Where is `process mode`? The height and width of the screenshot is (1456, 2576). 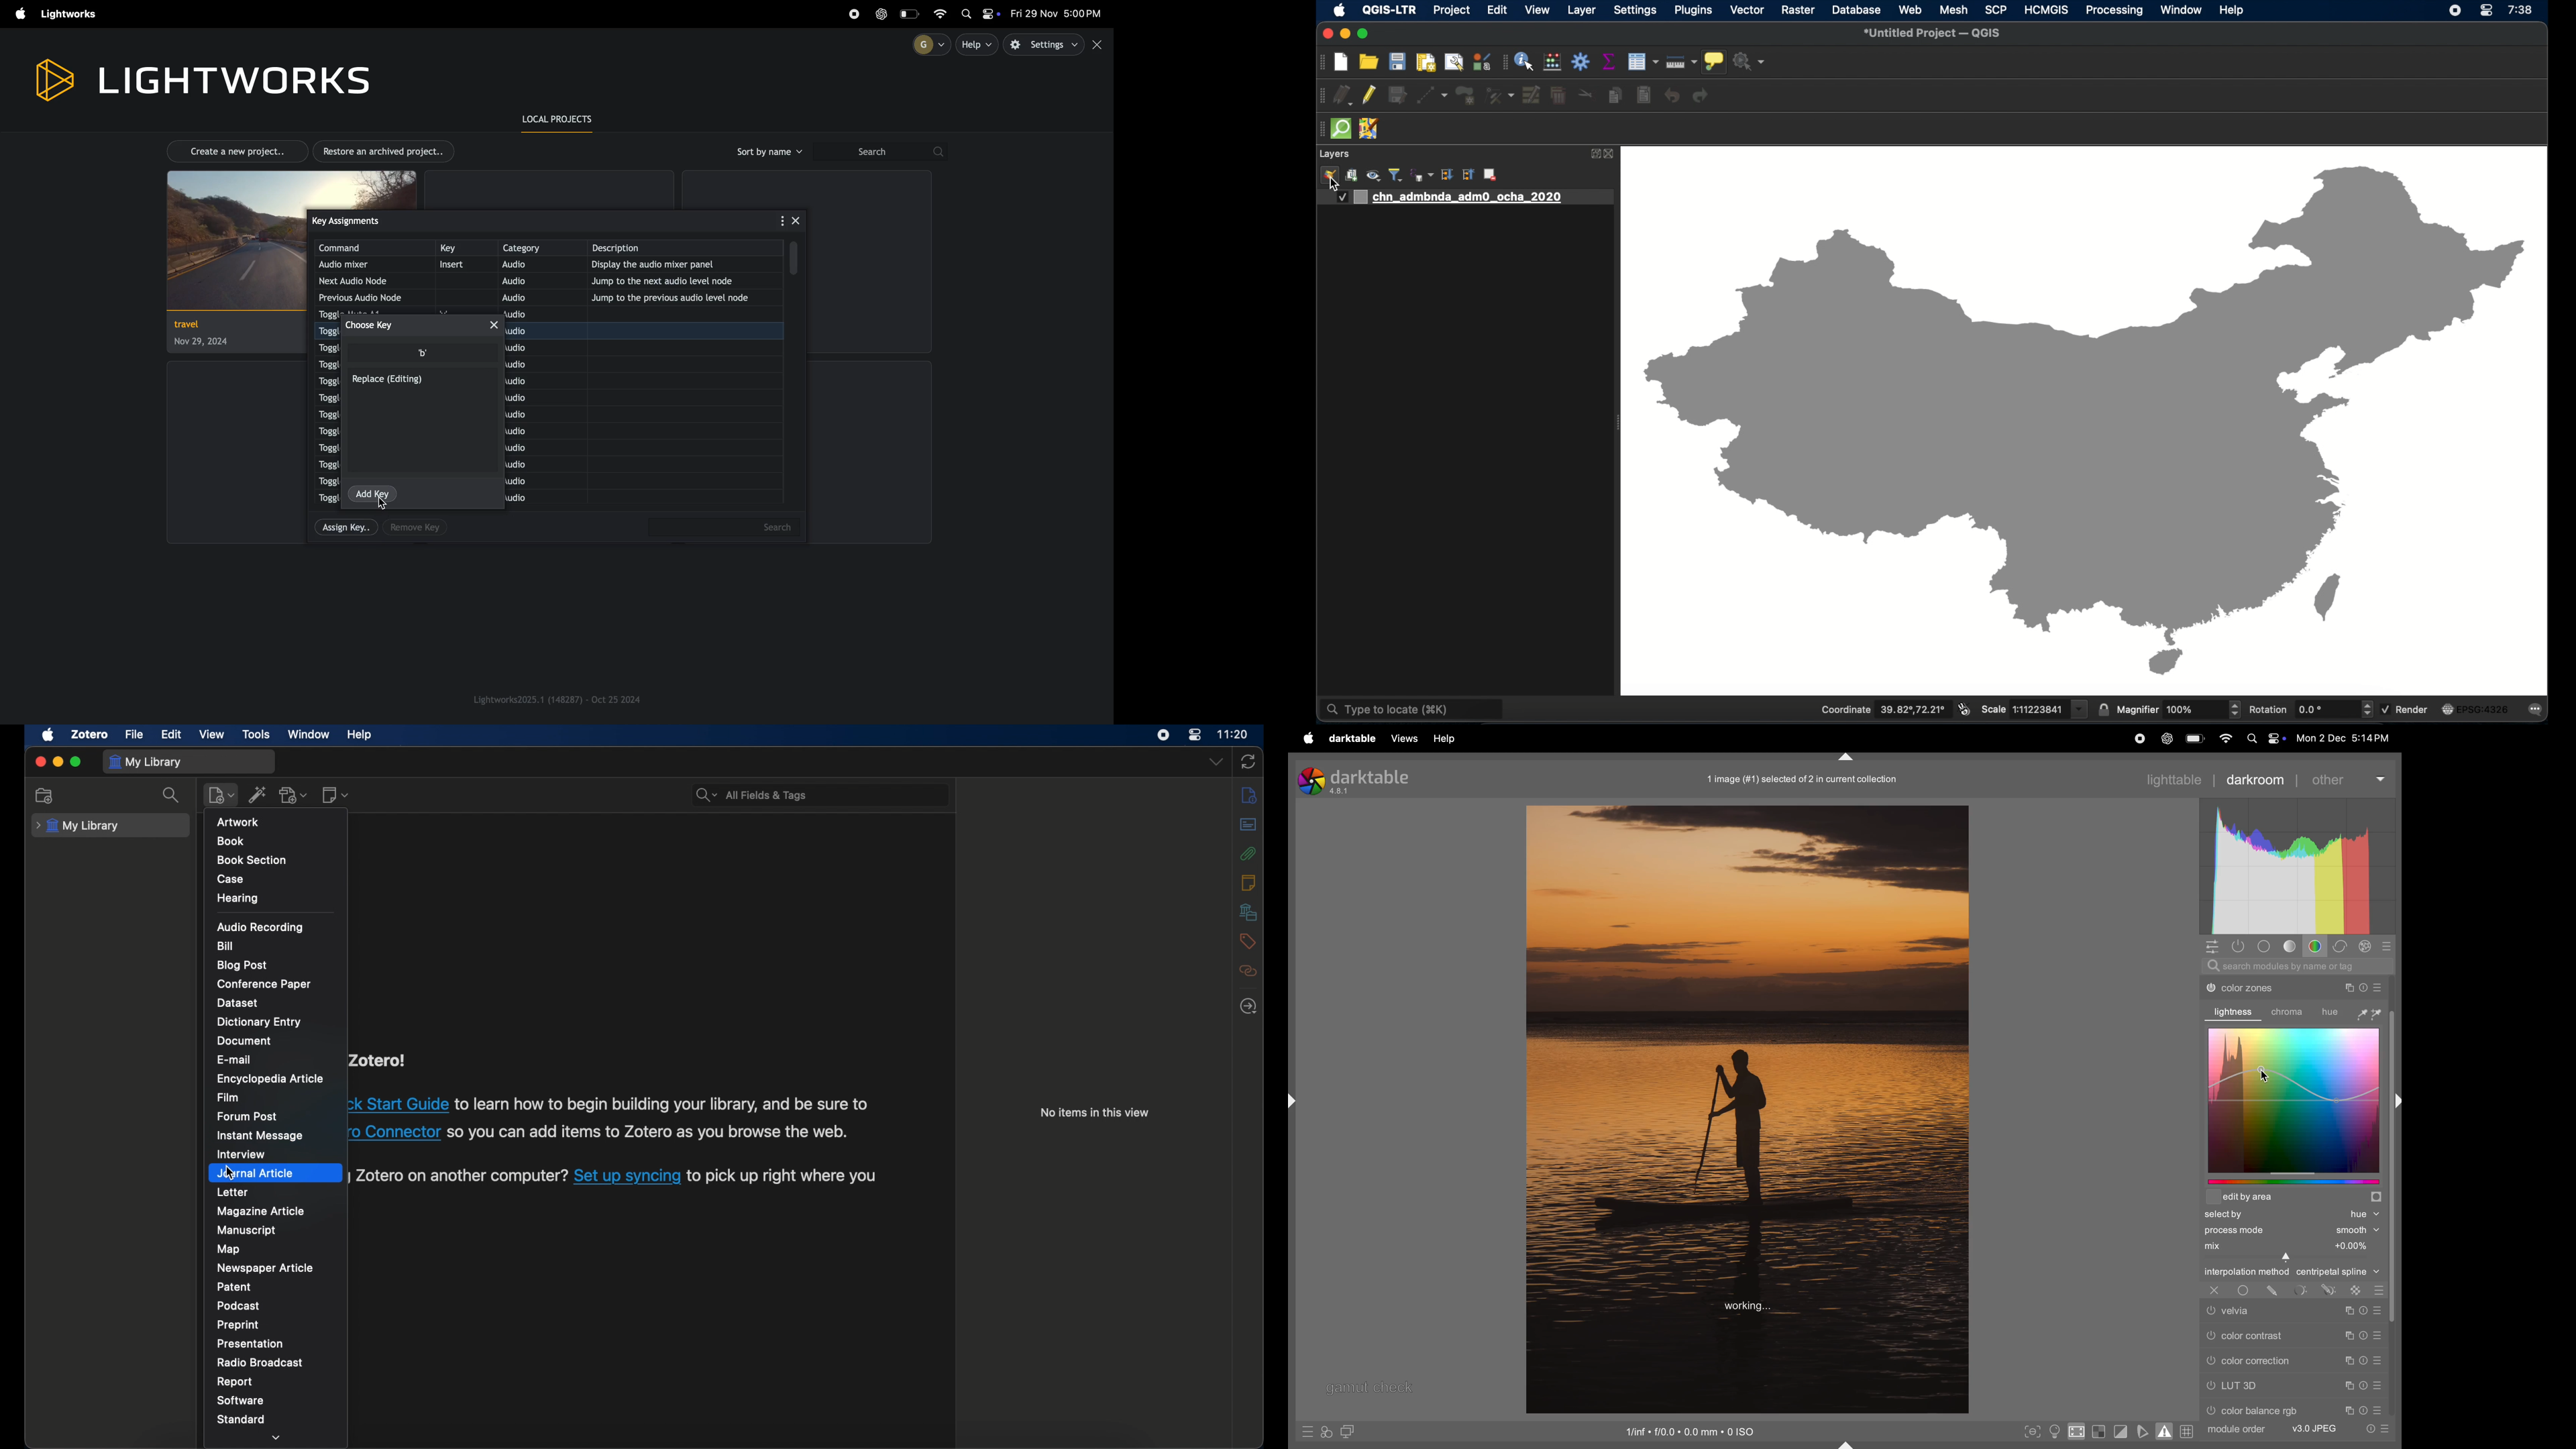 process mode is located at coordinates (2264, 1231).